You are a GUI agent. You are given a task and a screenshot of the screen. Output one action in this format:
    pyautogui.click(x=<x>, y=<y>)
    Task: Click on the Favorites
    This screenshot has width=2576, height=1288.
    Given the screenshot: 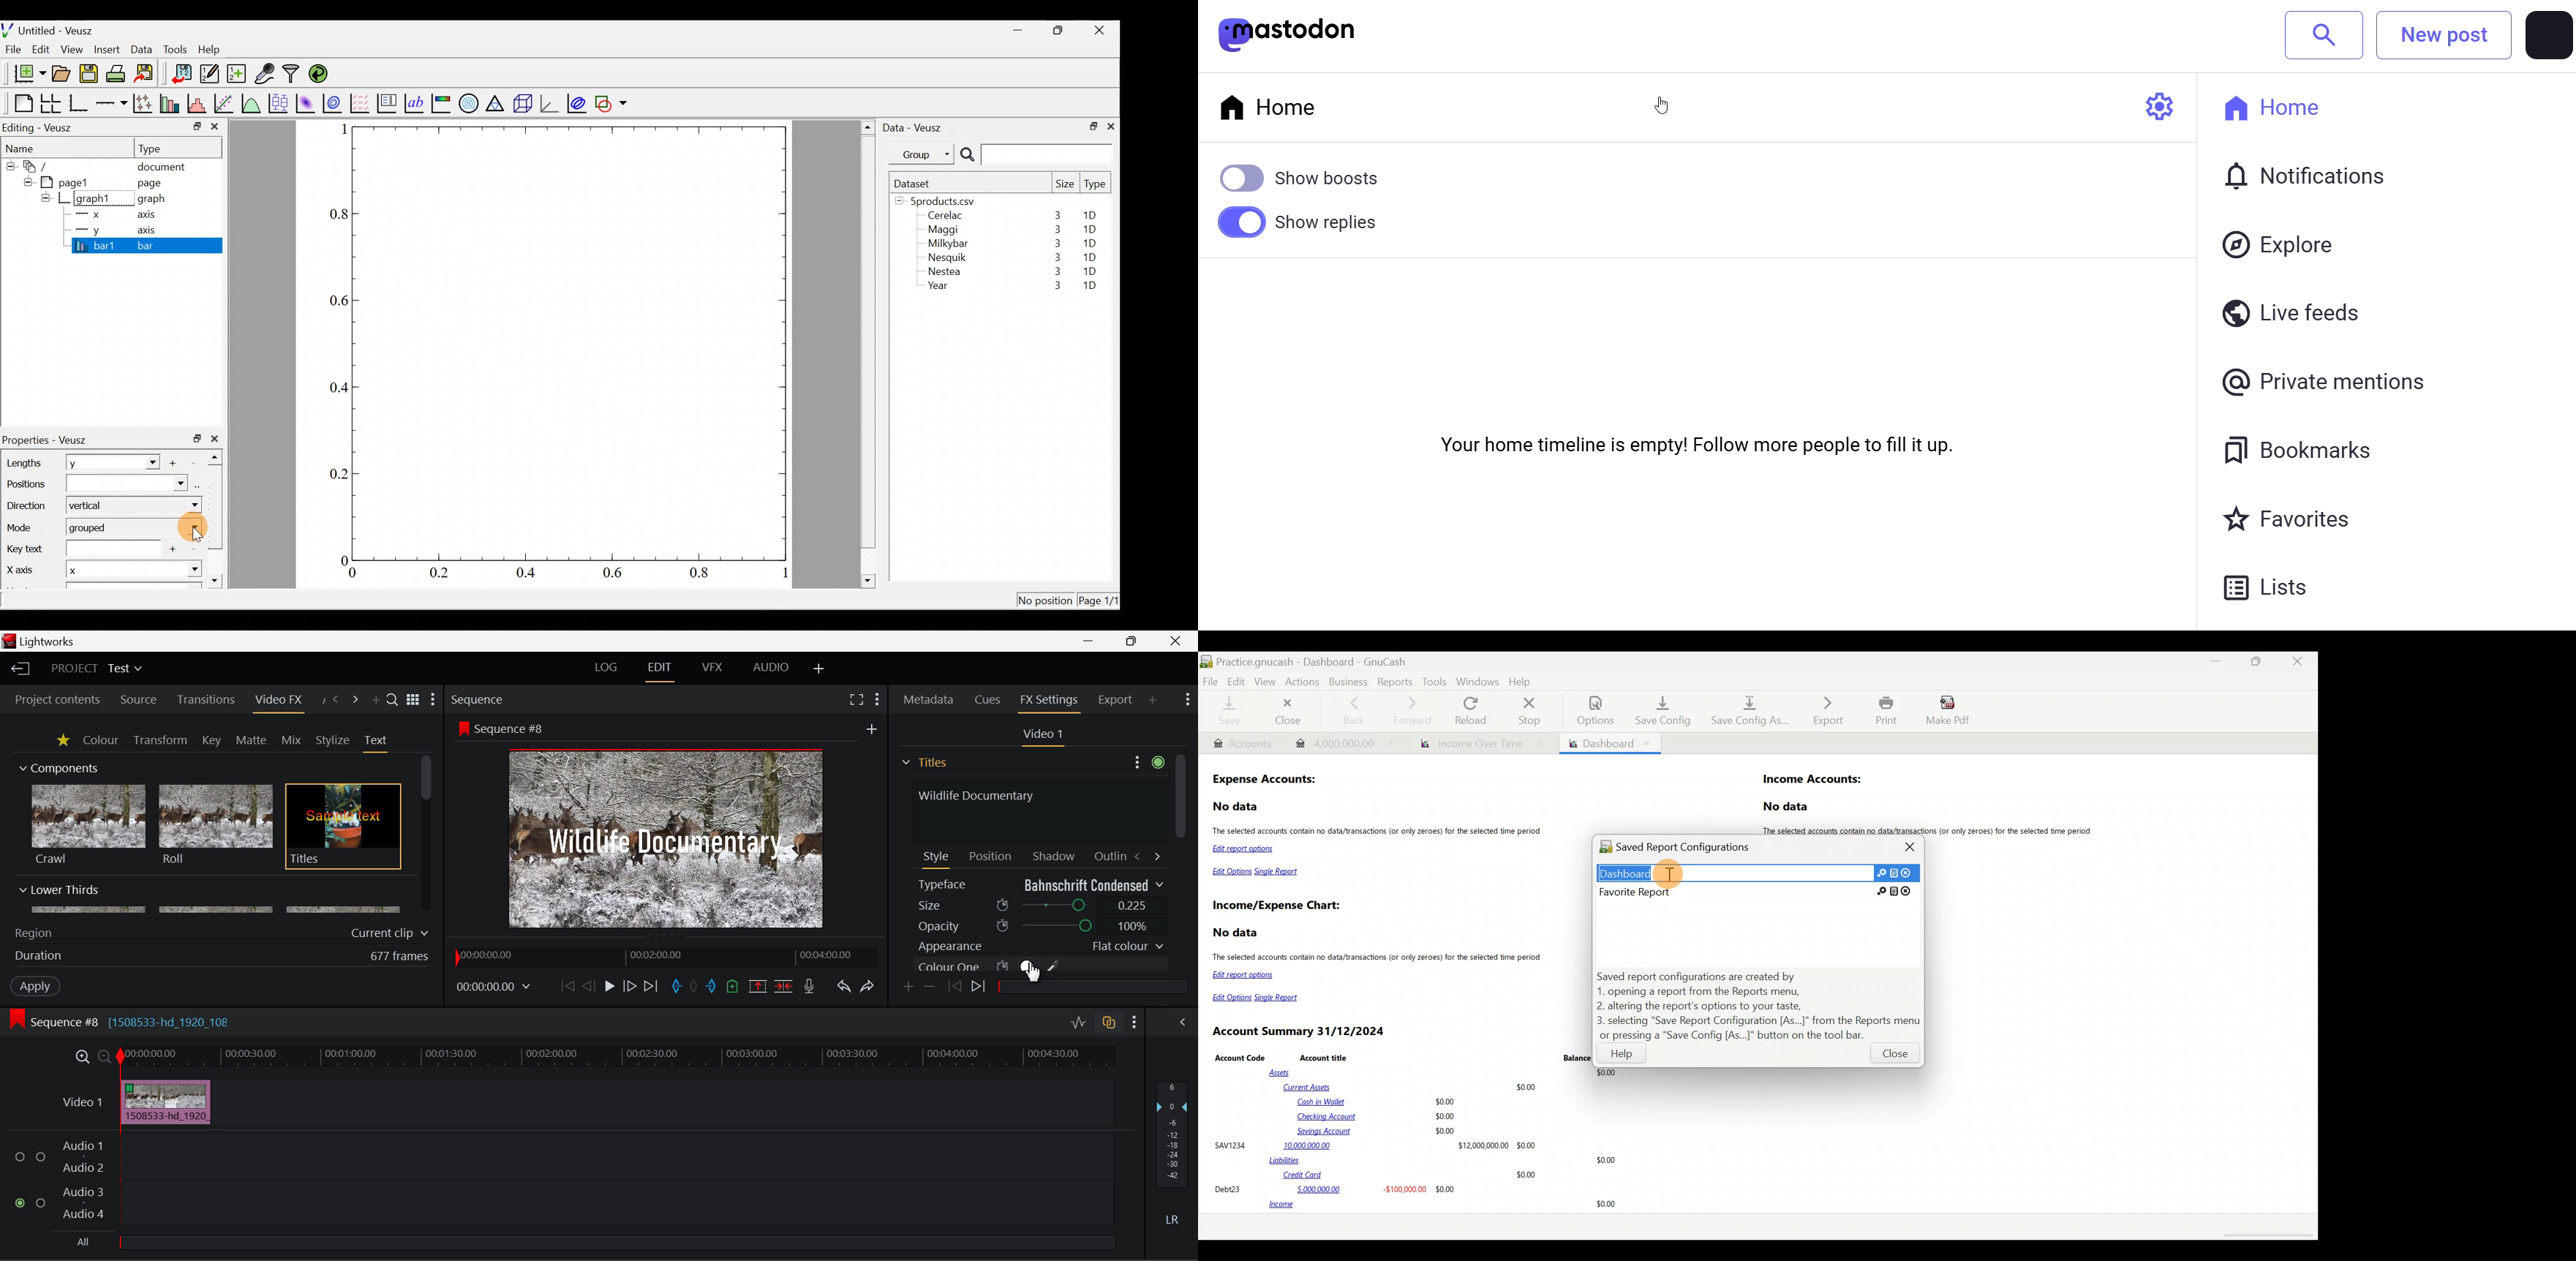 What is the action you would take?
    pyautogui.click(x=64, y=741)
    